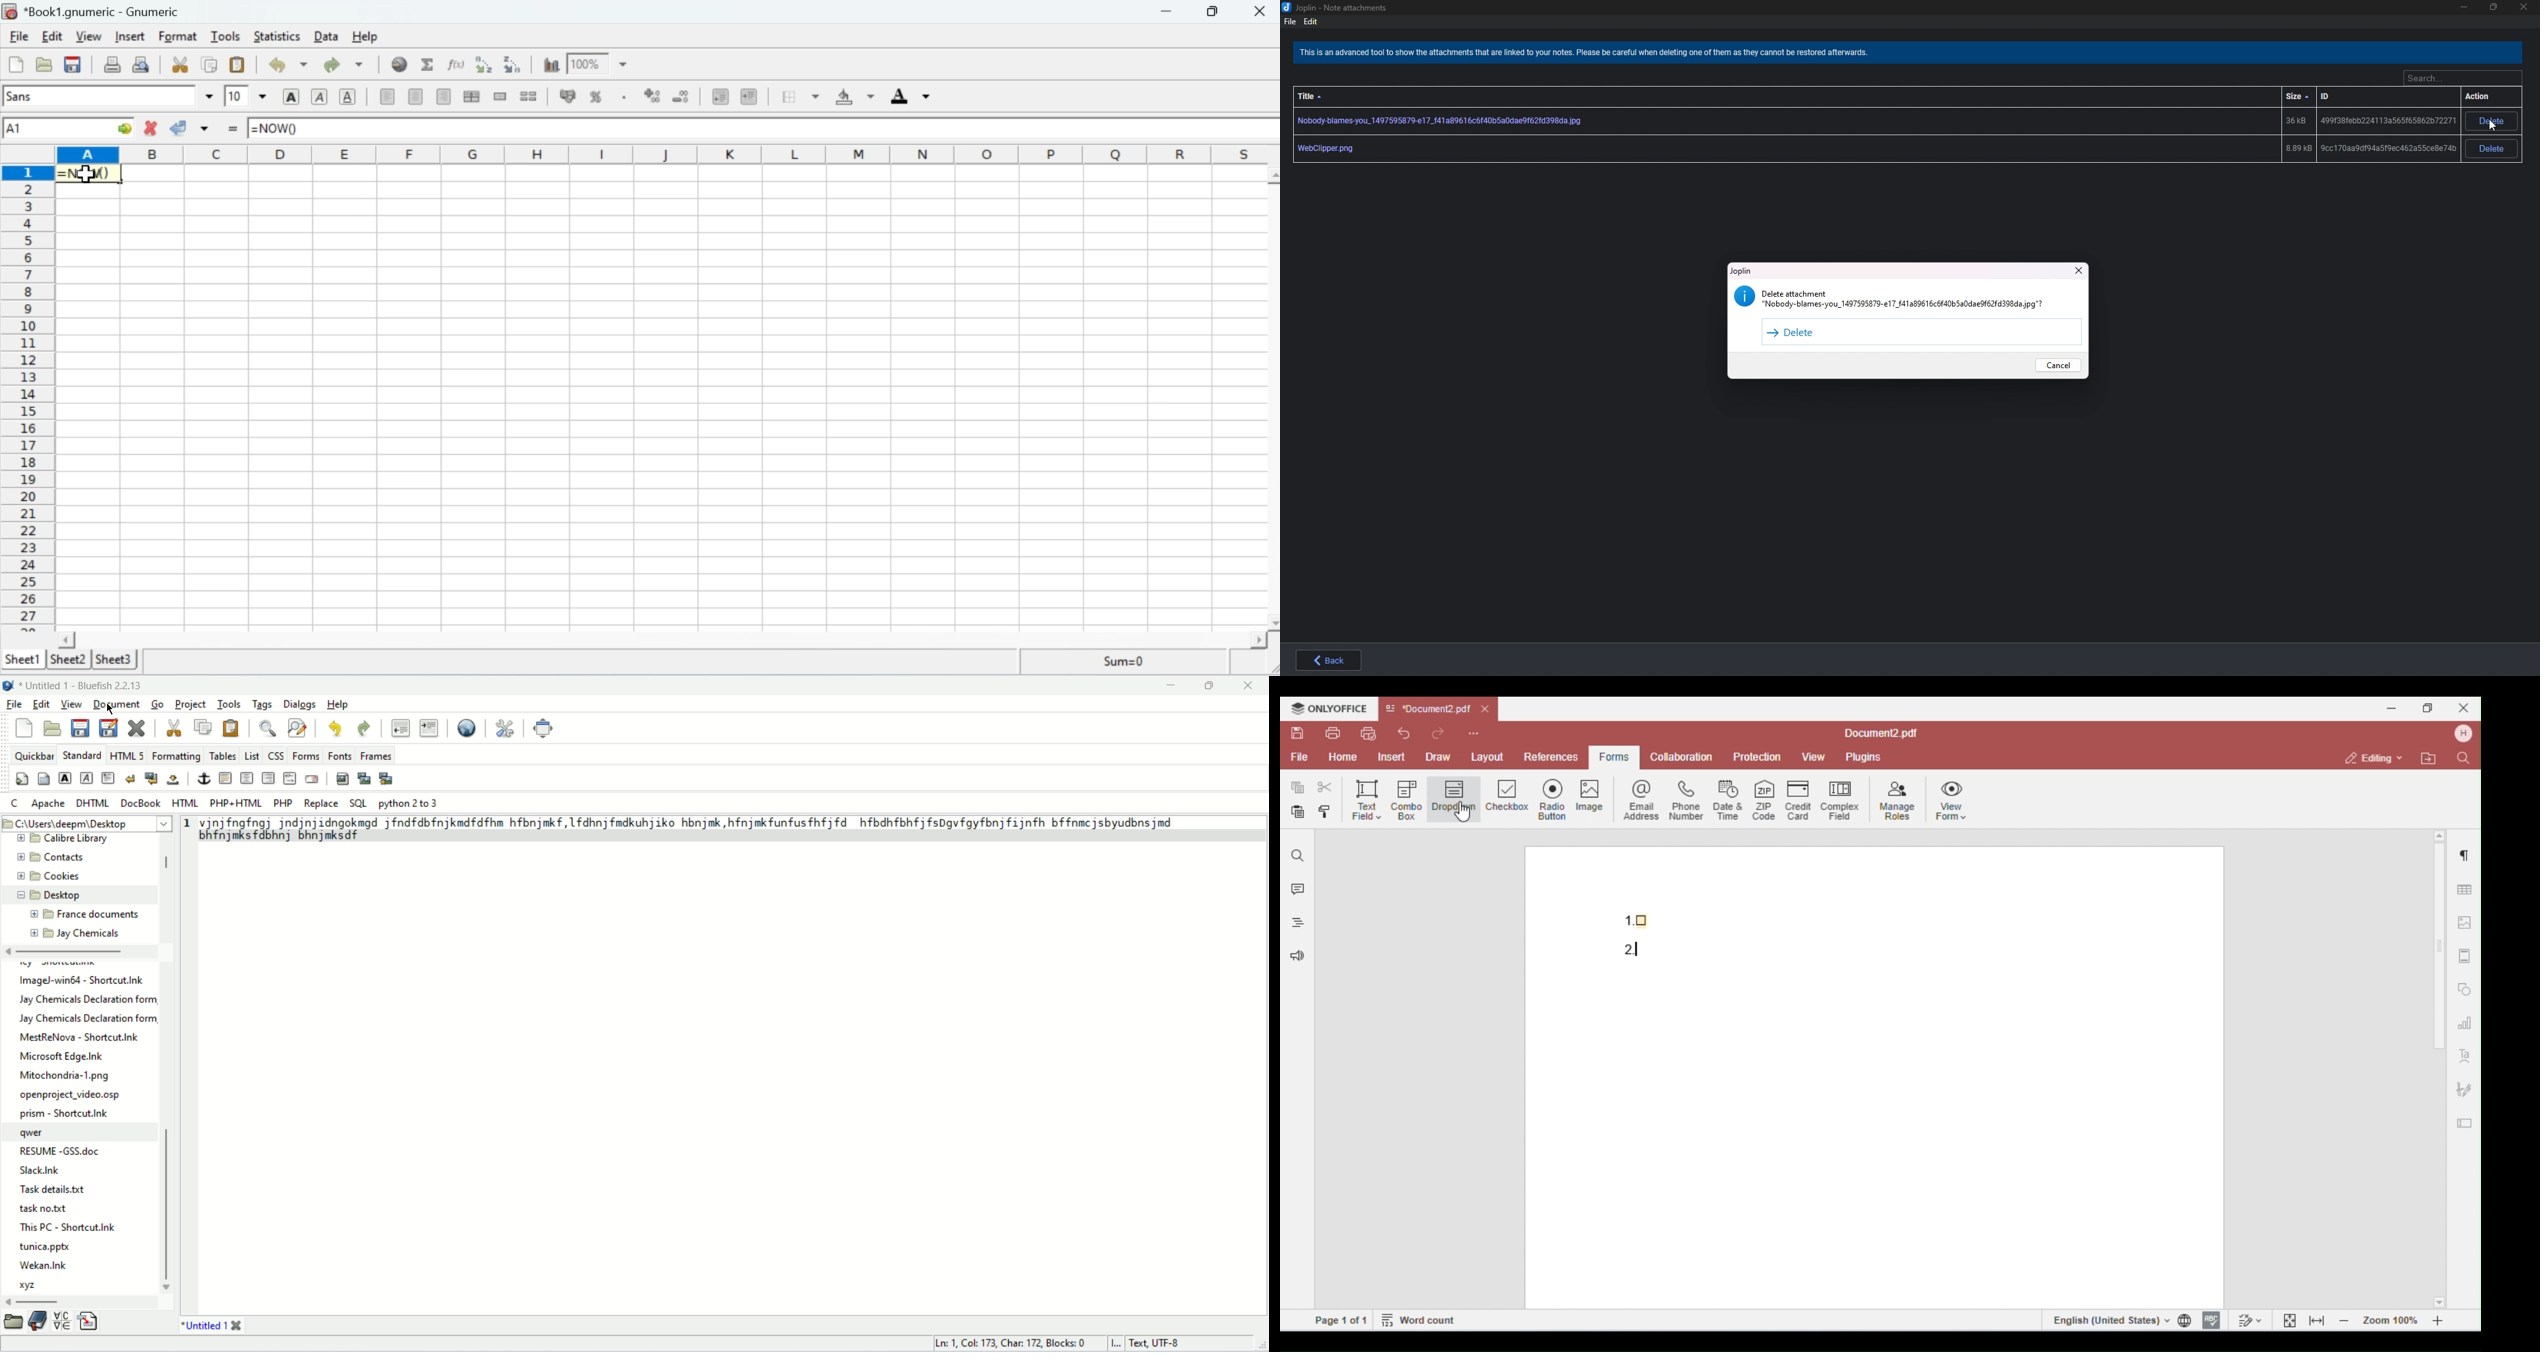 Image resolution: width=2548 pixels, height=1372 pixels. What do you see at coordinates (1267, 397) in the screenshot?
I see `Scroll bar` at bounding box center [1267, 397].